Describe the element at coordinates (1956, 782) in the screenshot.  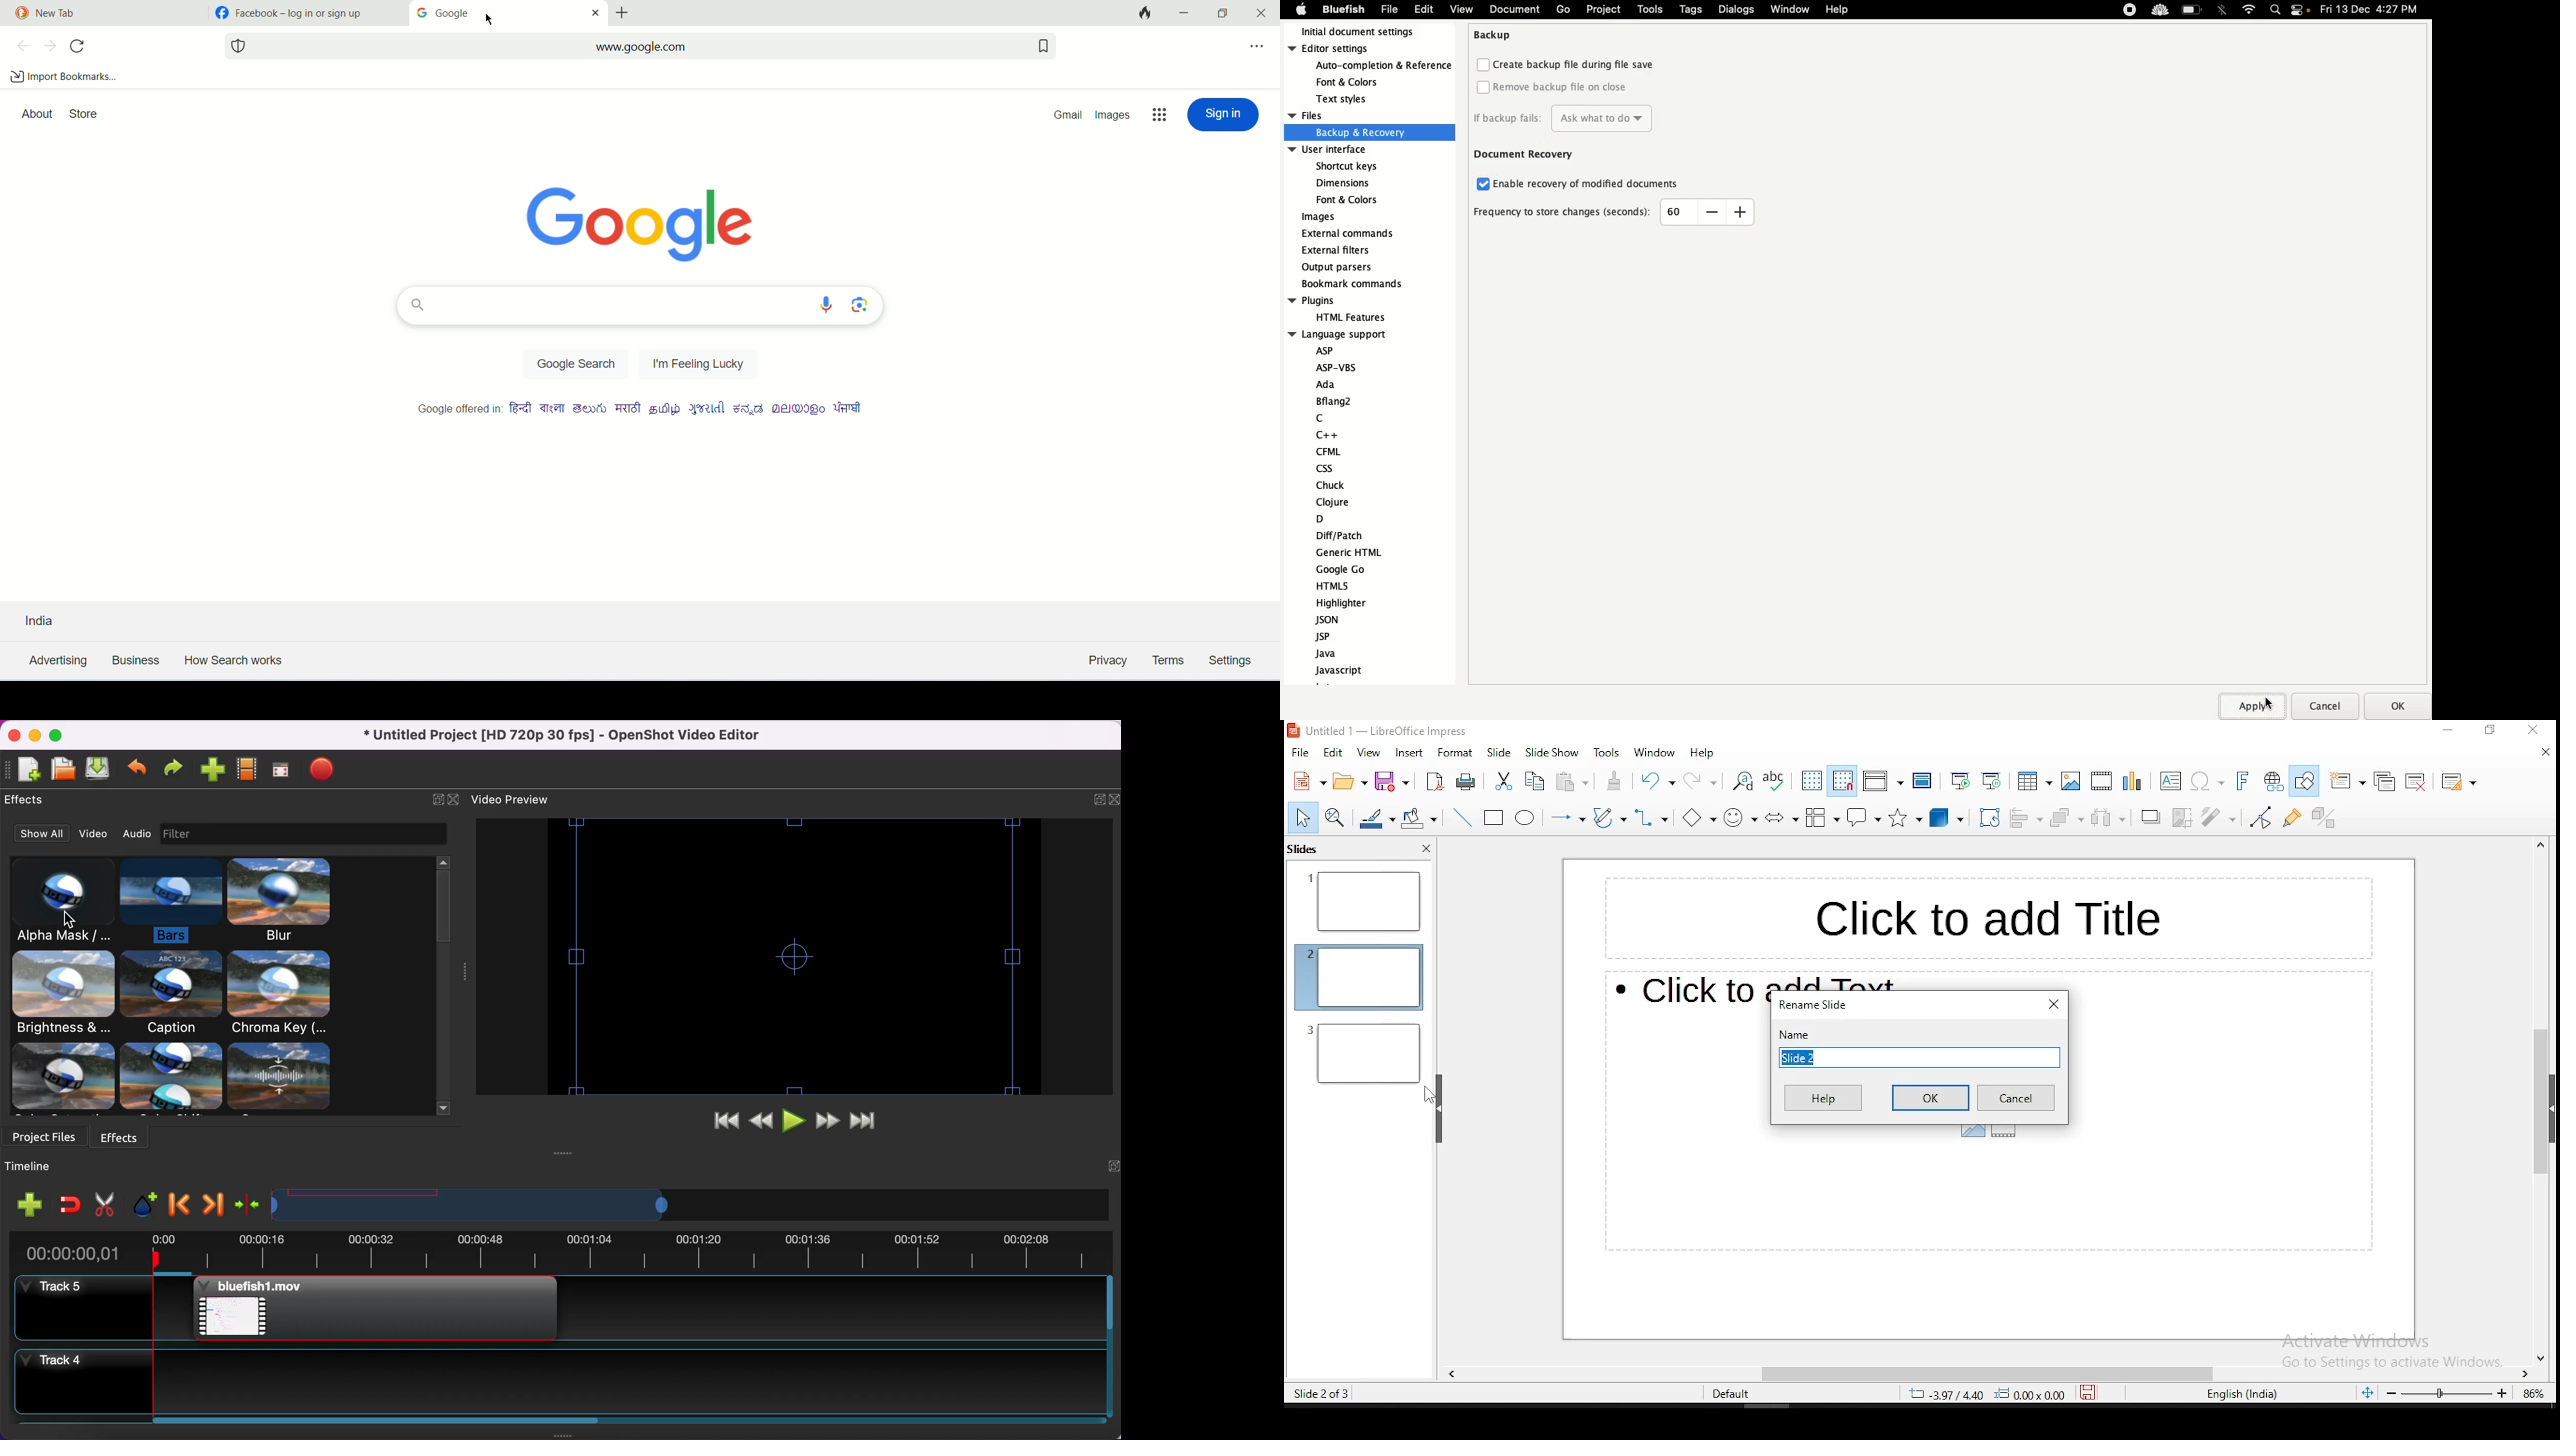
I see `start from first slide` at that location.